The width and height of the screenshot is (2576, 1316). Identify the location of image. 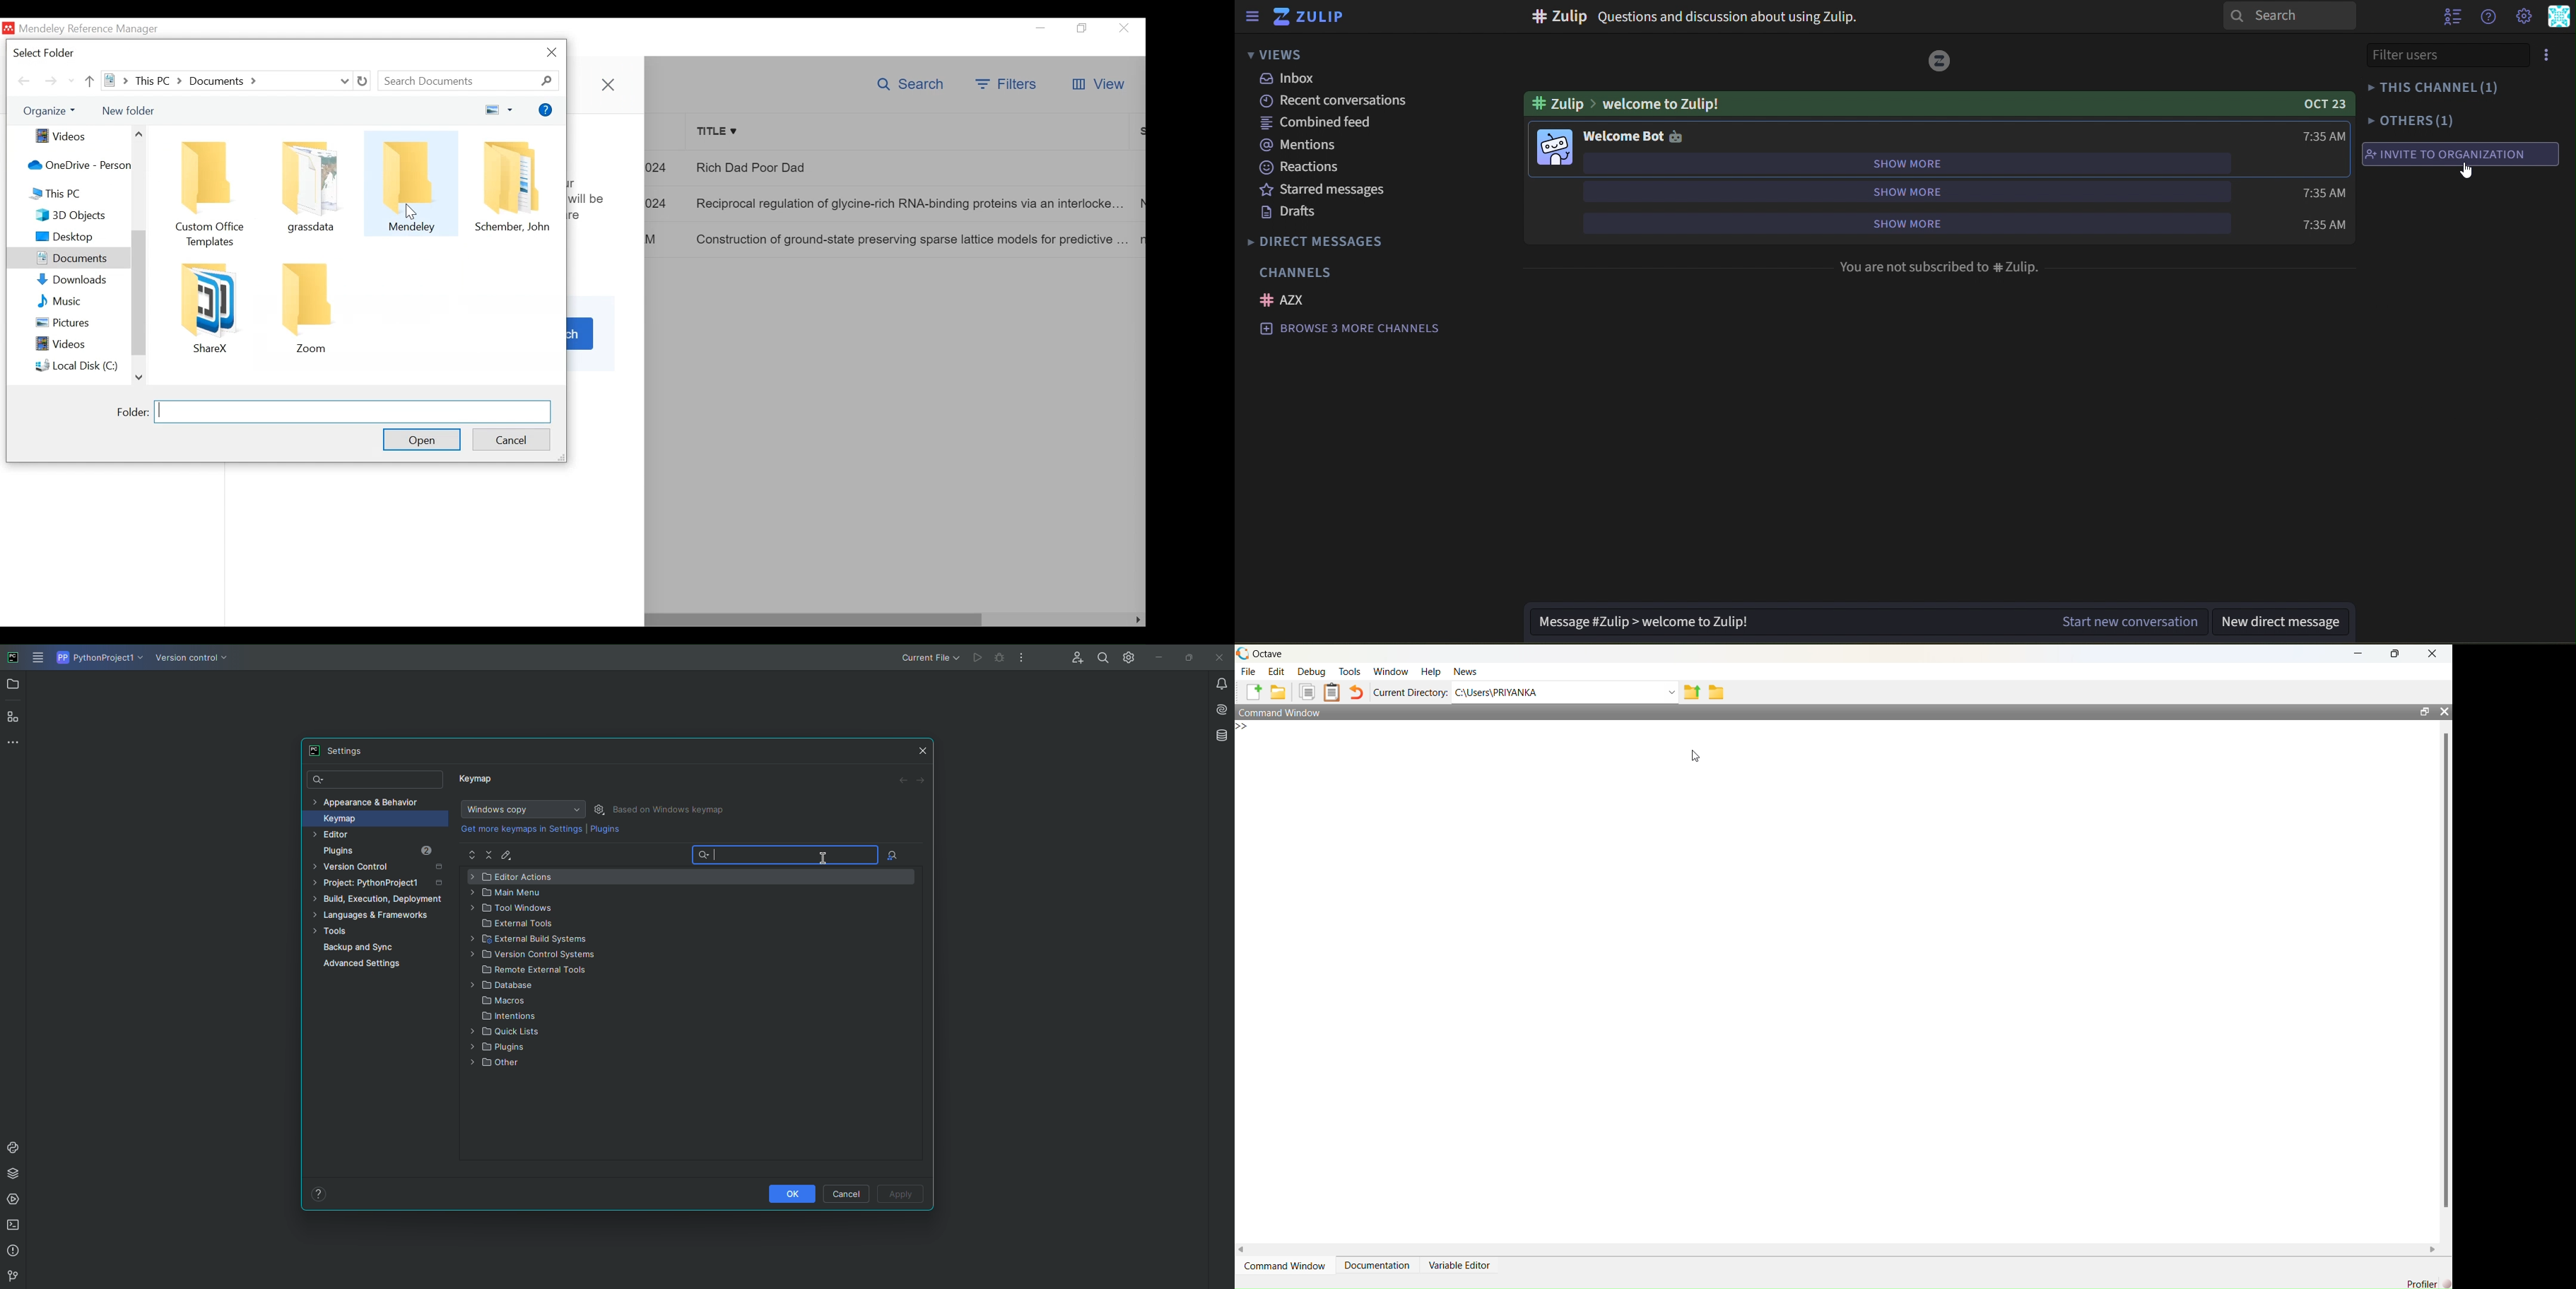
(1939, 61).